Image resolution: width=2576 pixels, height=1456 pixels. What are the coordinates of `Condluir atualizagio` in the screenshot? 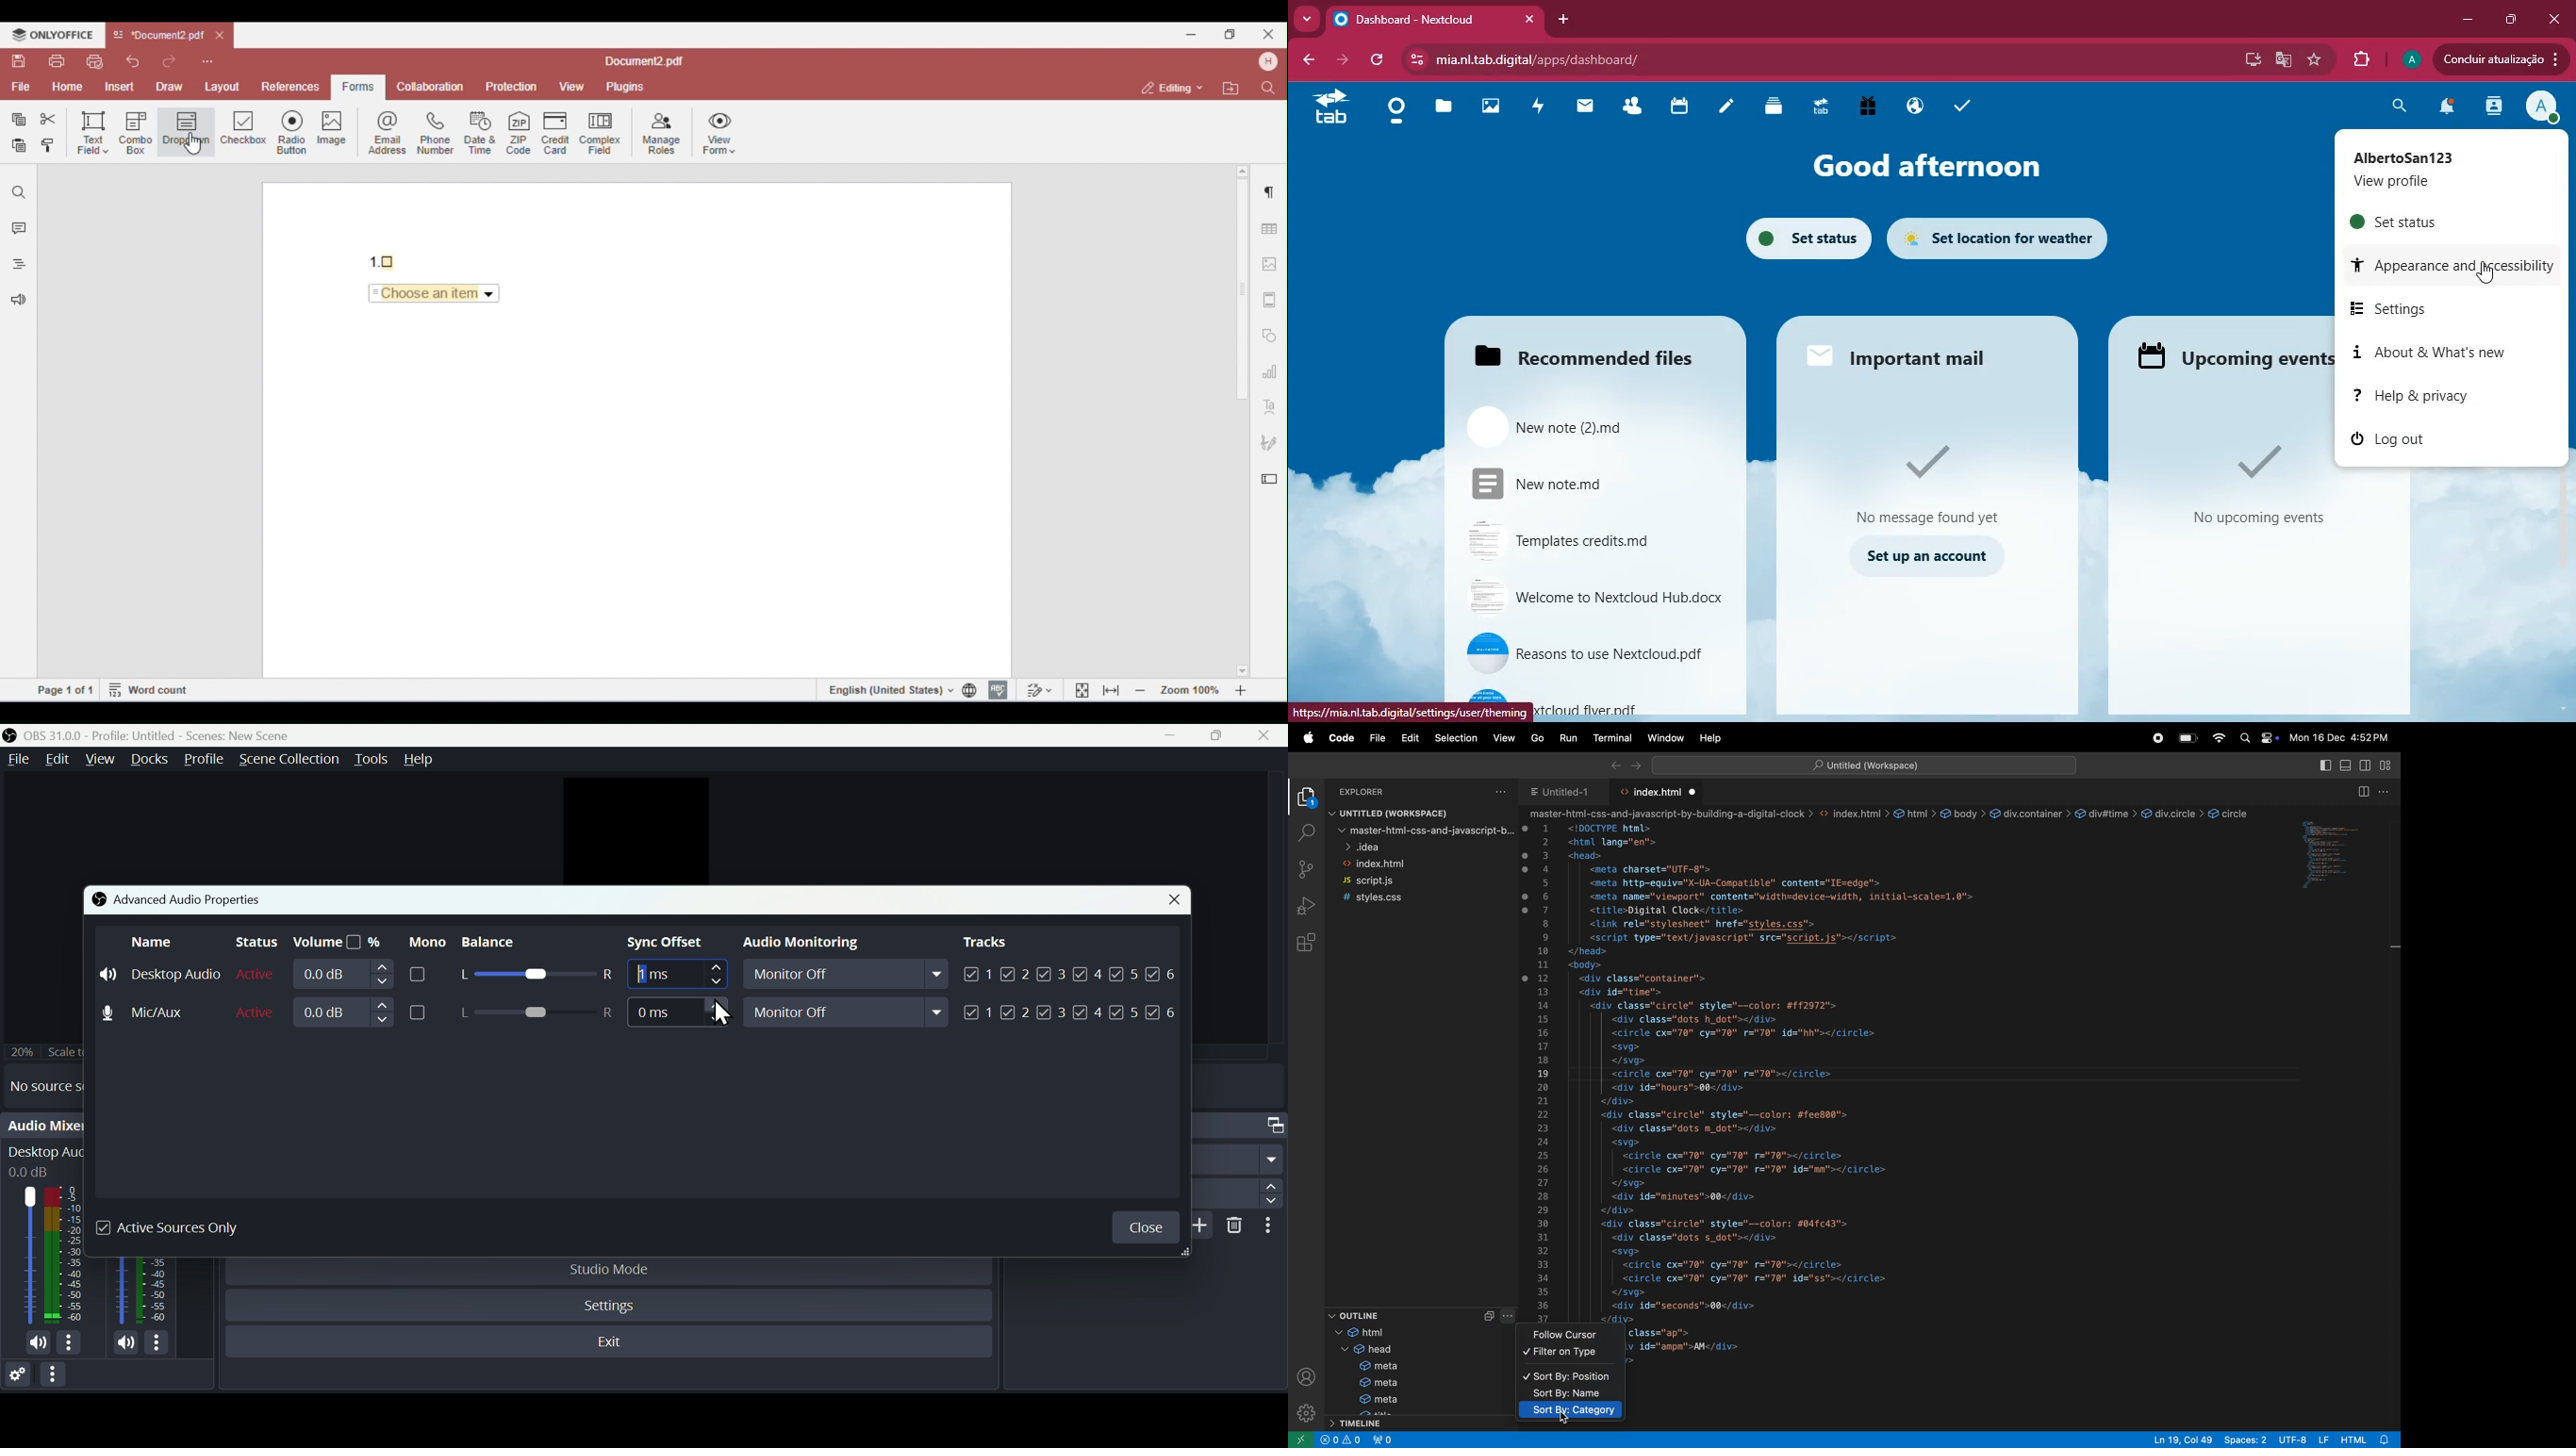 It's located at (2499, 60).